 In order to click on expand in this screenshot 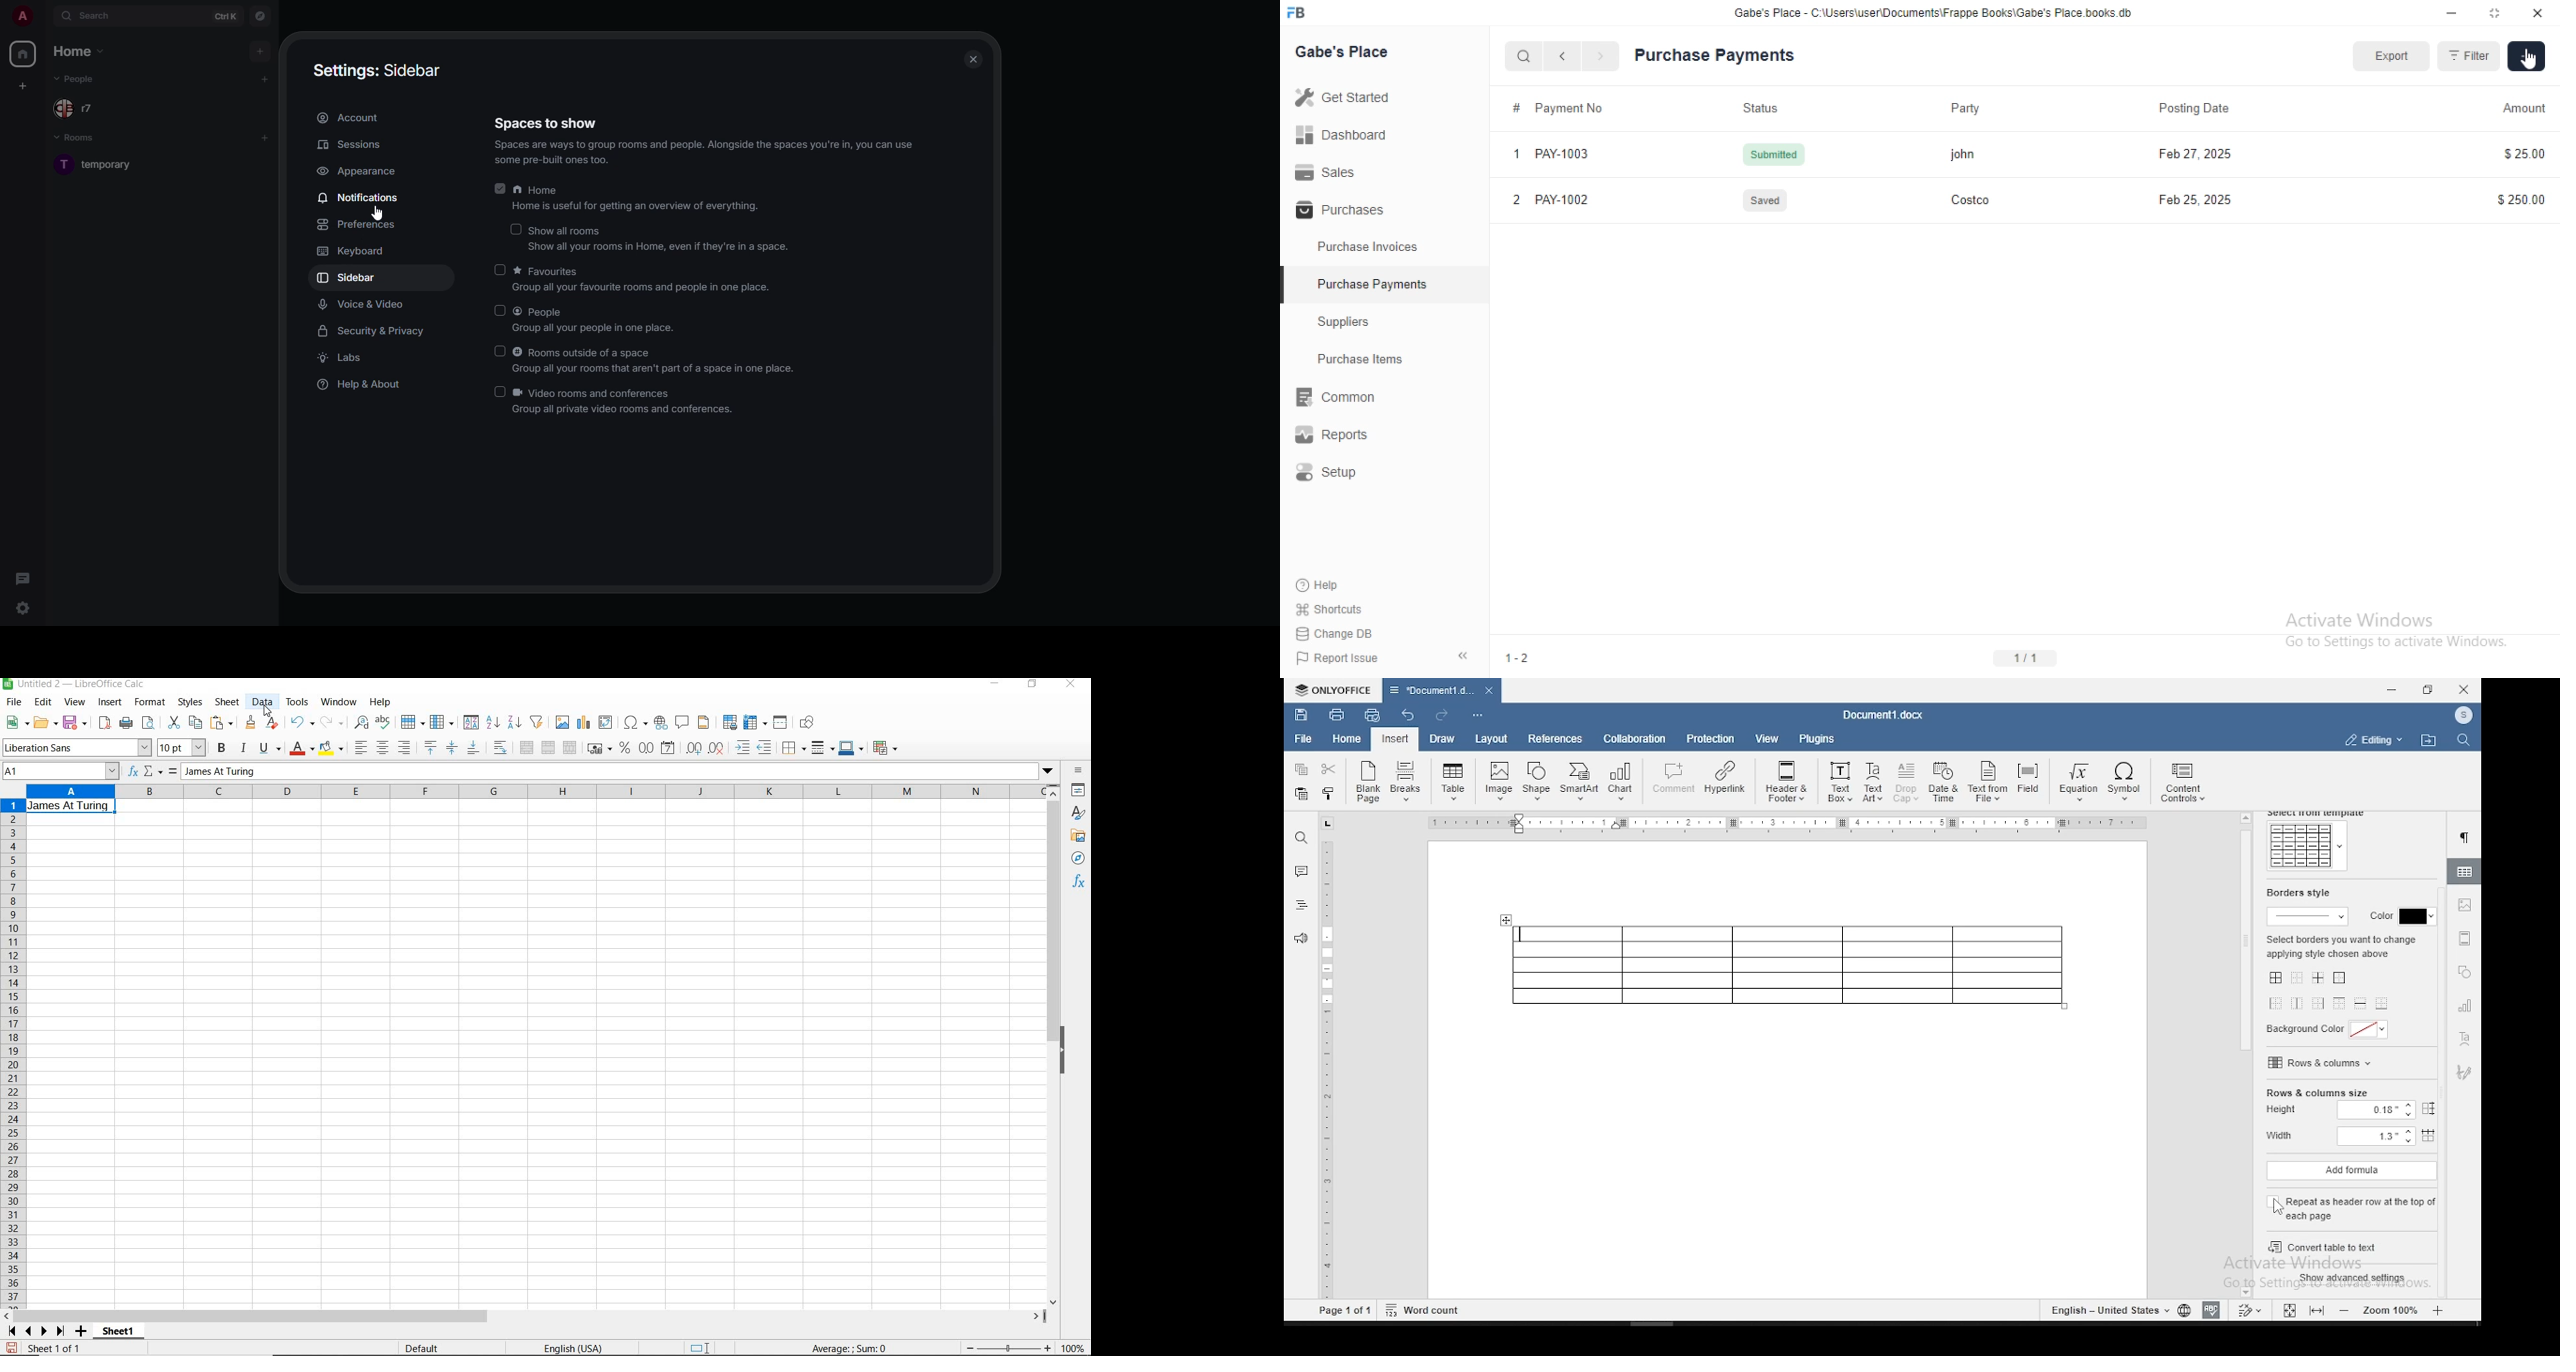, I will do `click(45, 15)`.